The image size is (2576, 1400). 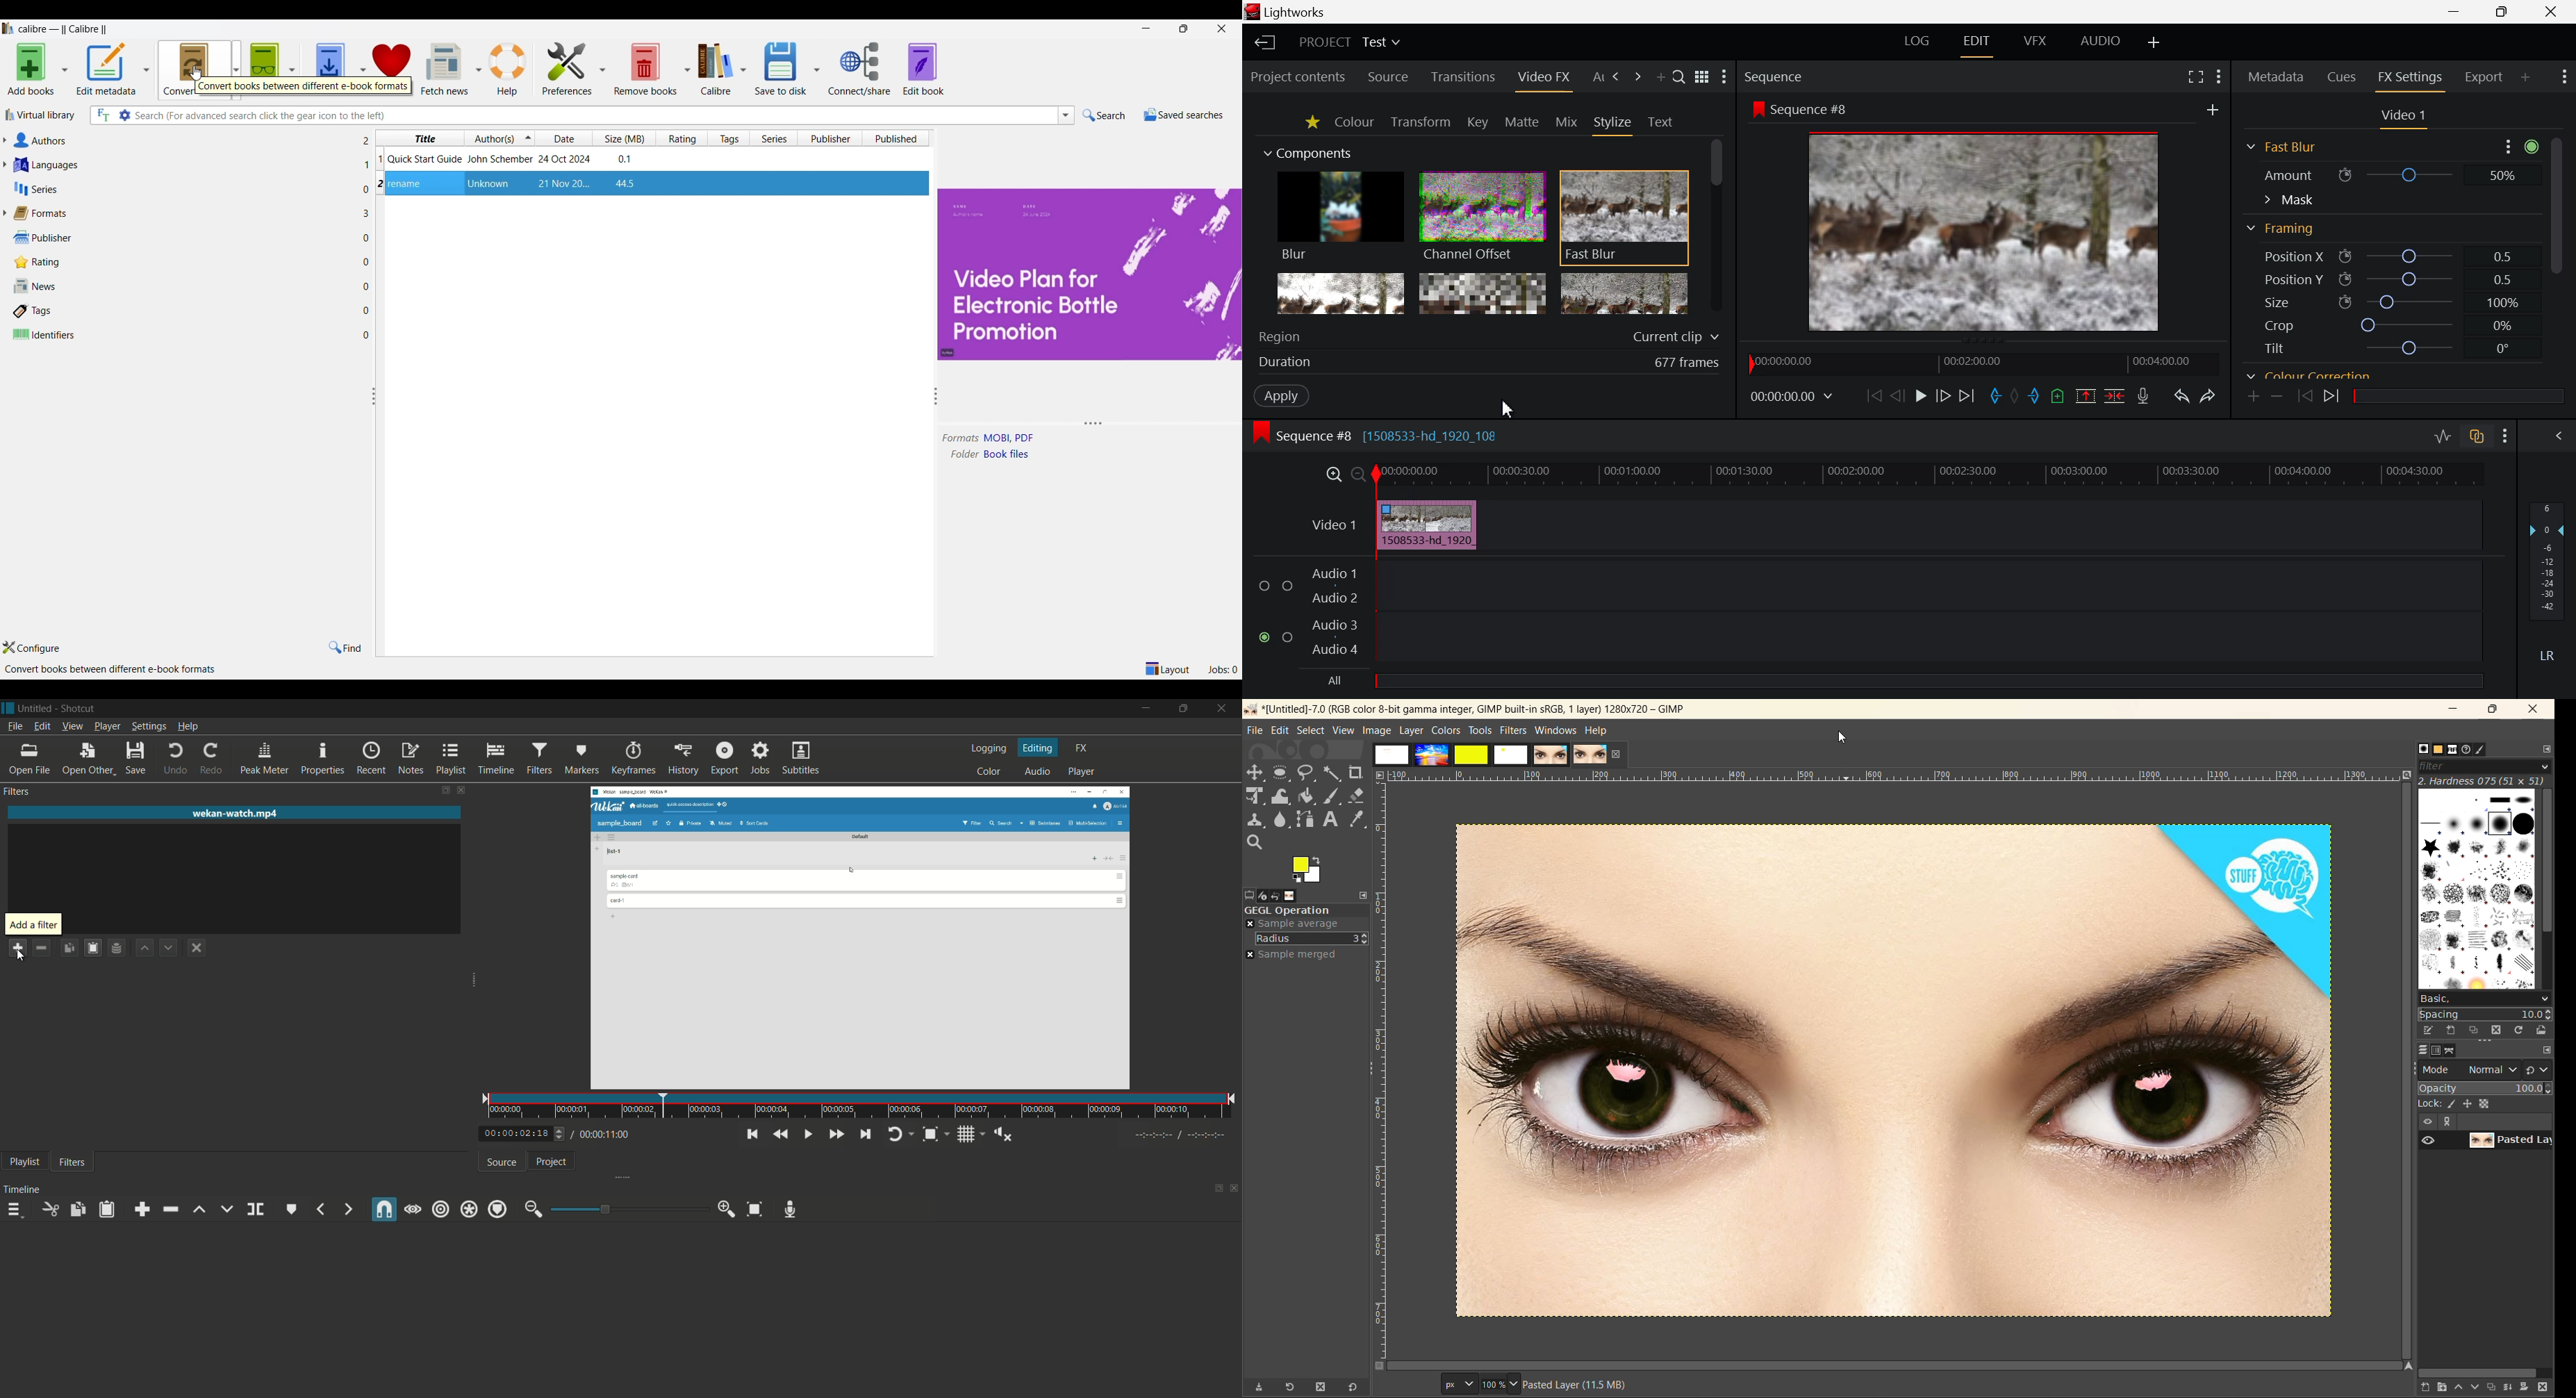 I want to click on ruler, so click(x=1888, y=775).